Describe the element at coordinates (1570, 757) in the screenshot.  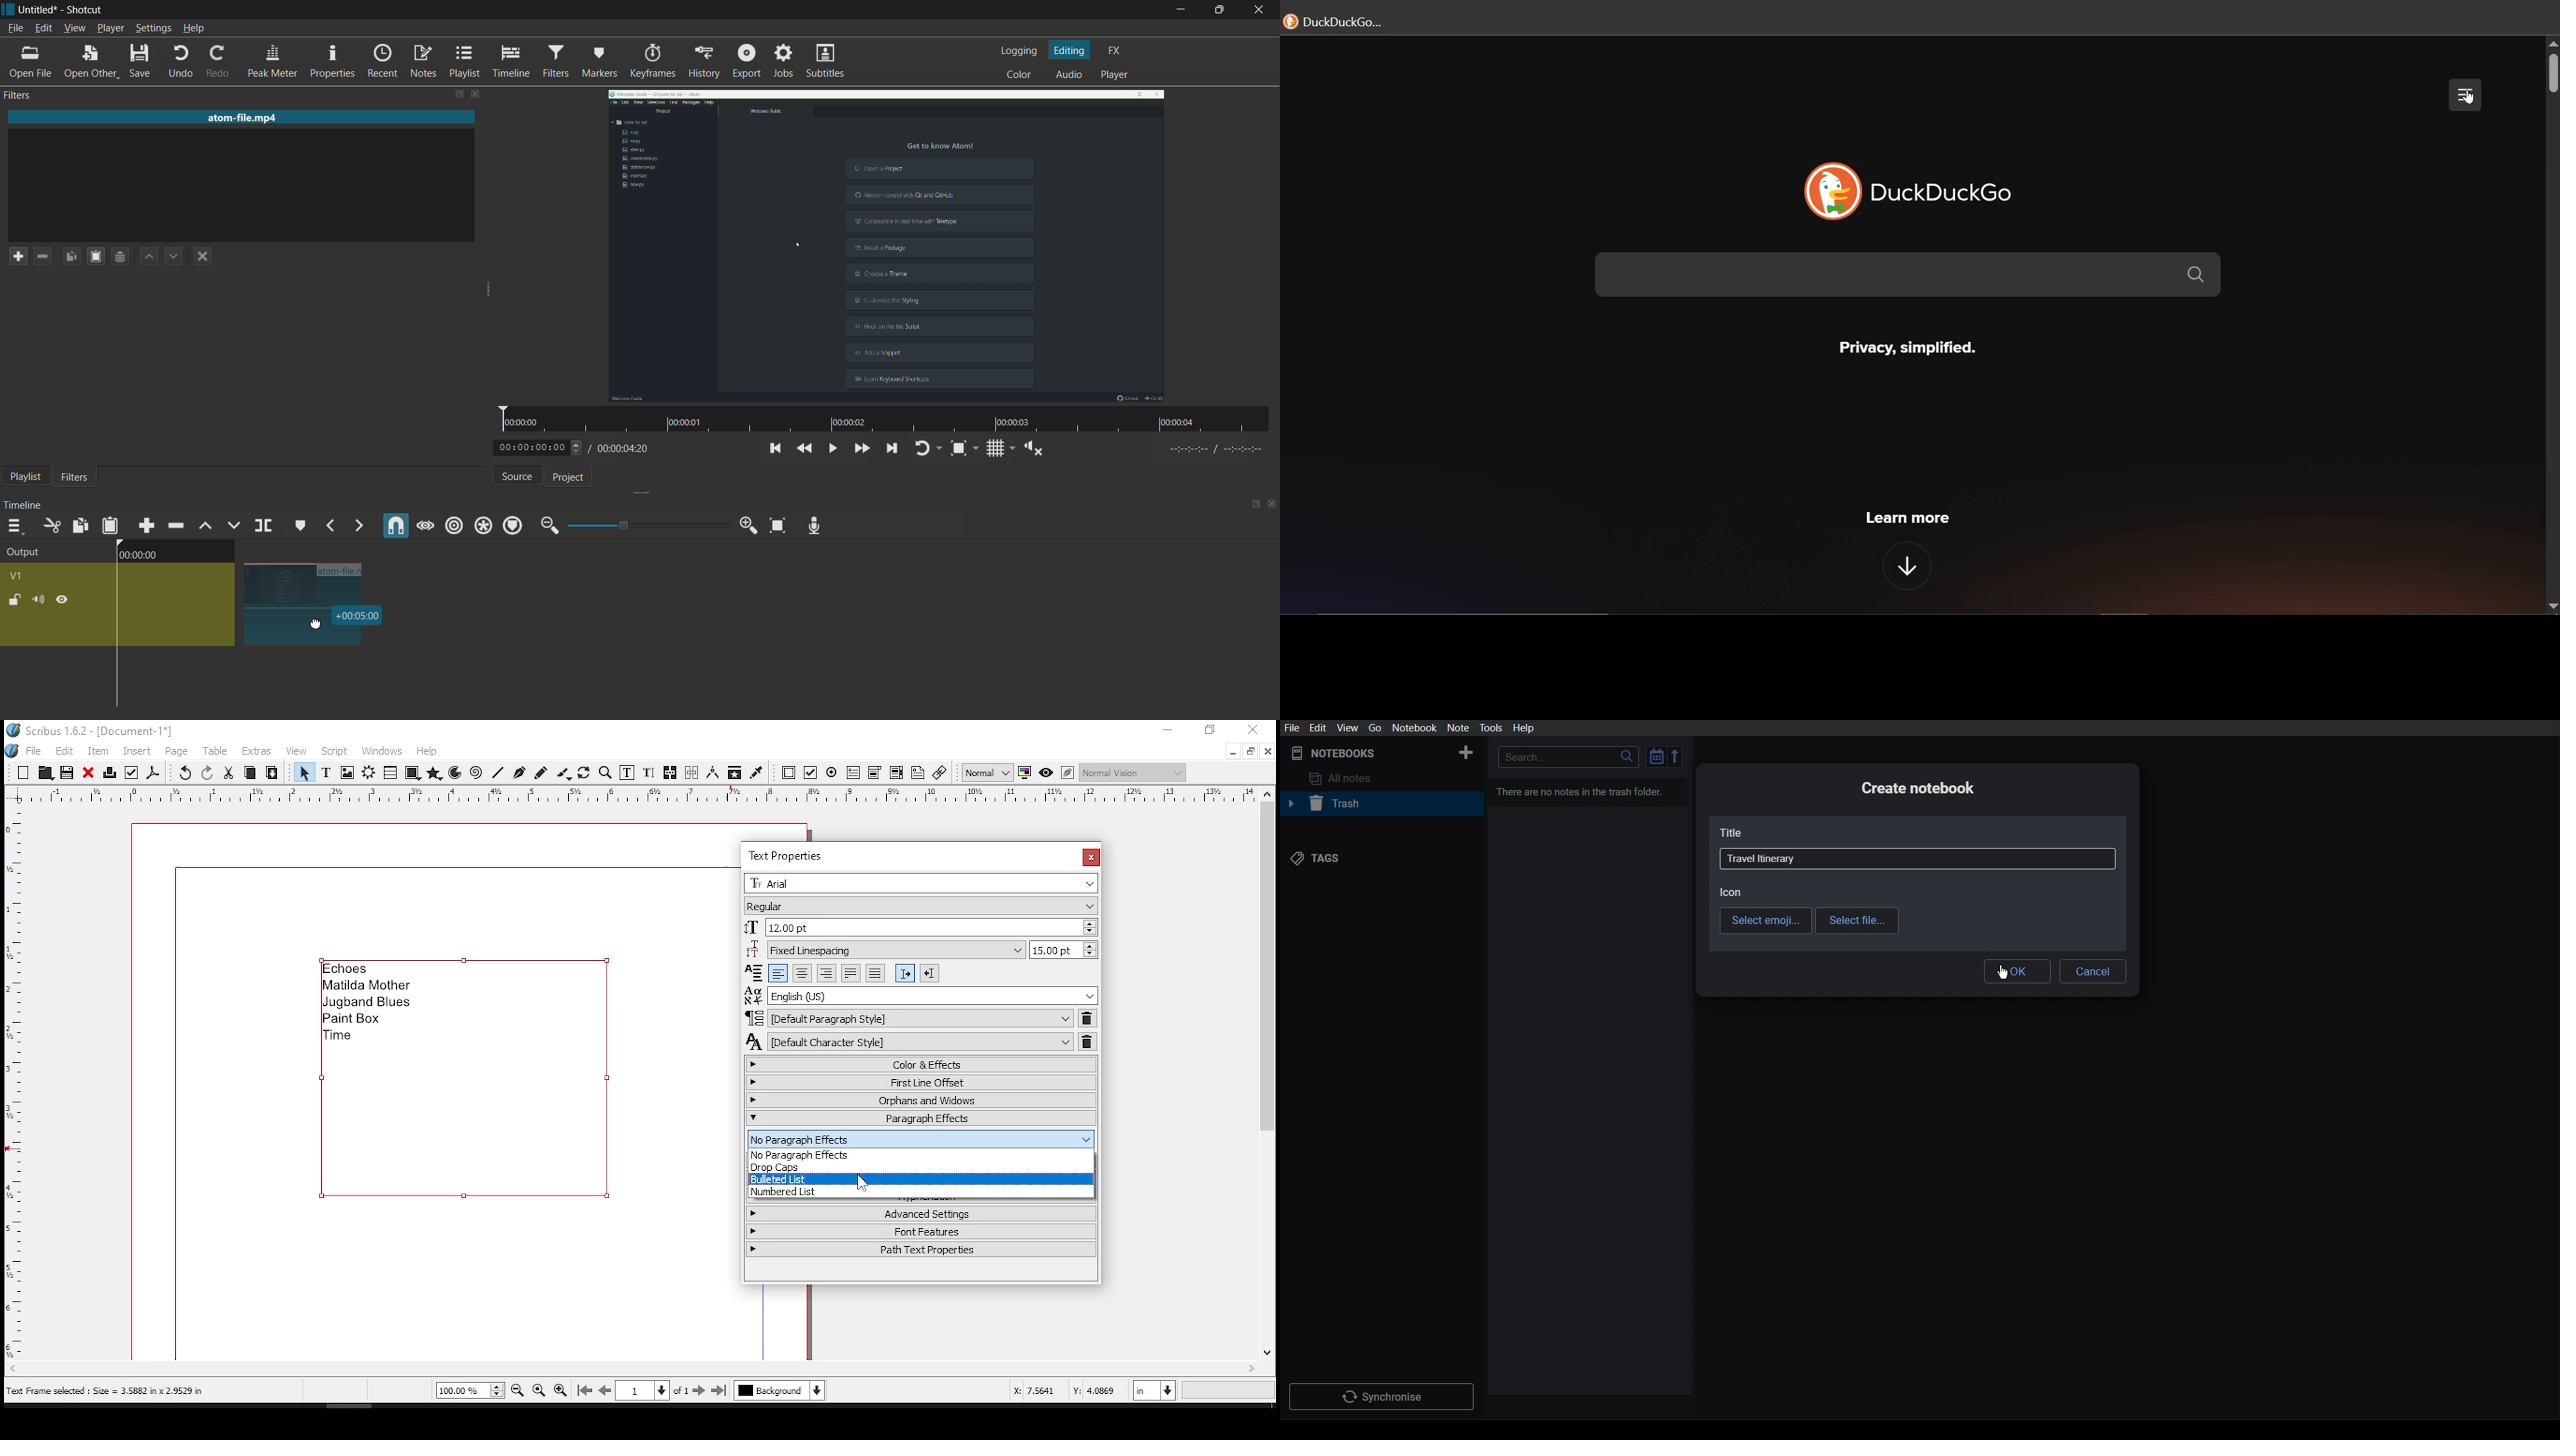
I see `Search` at that location.